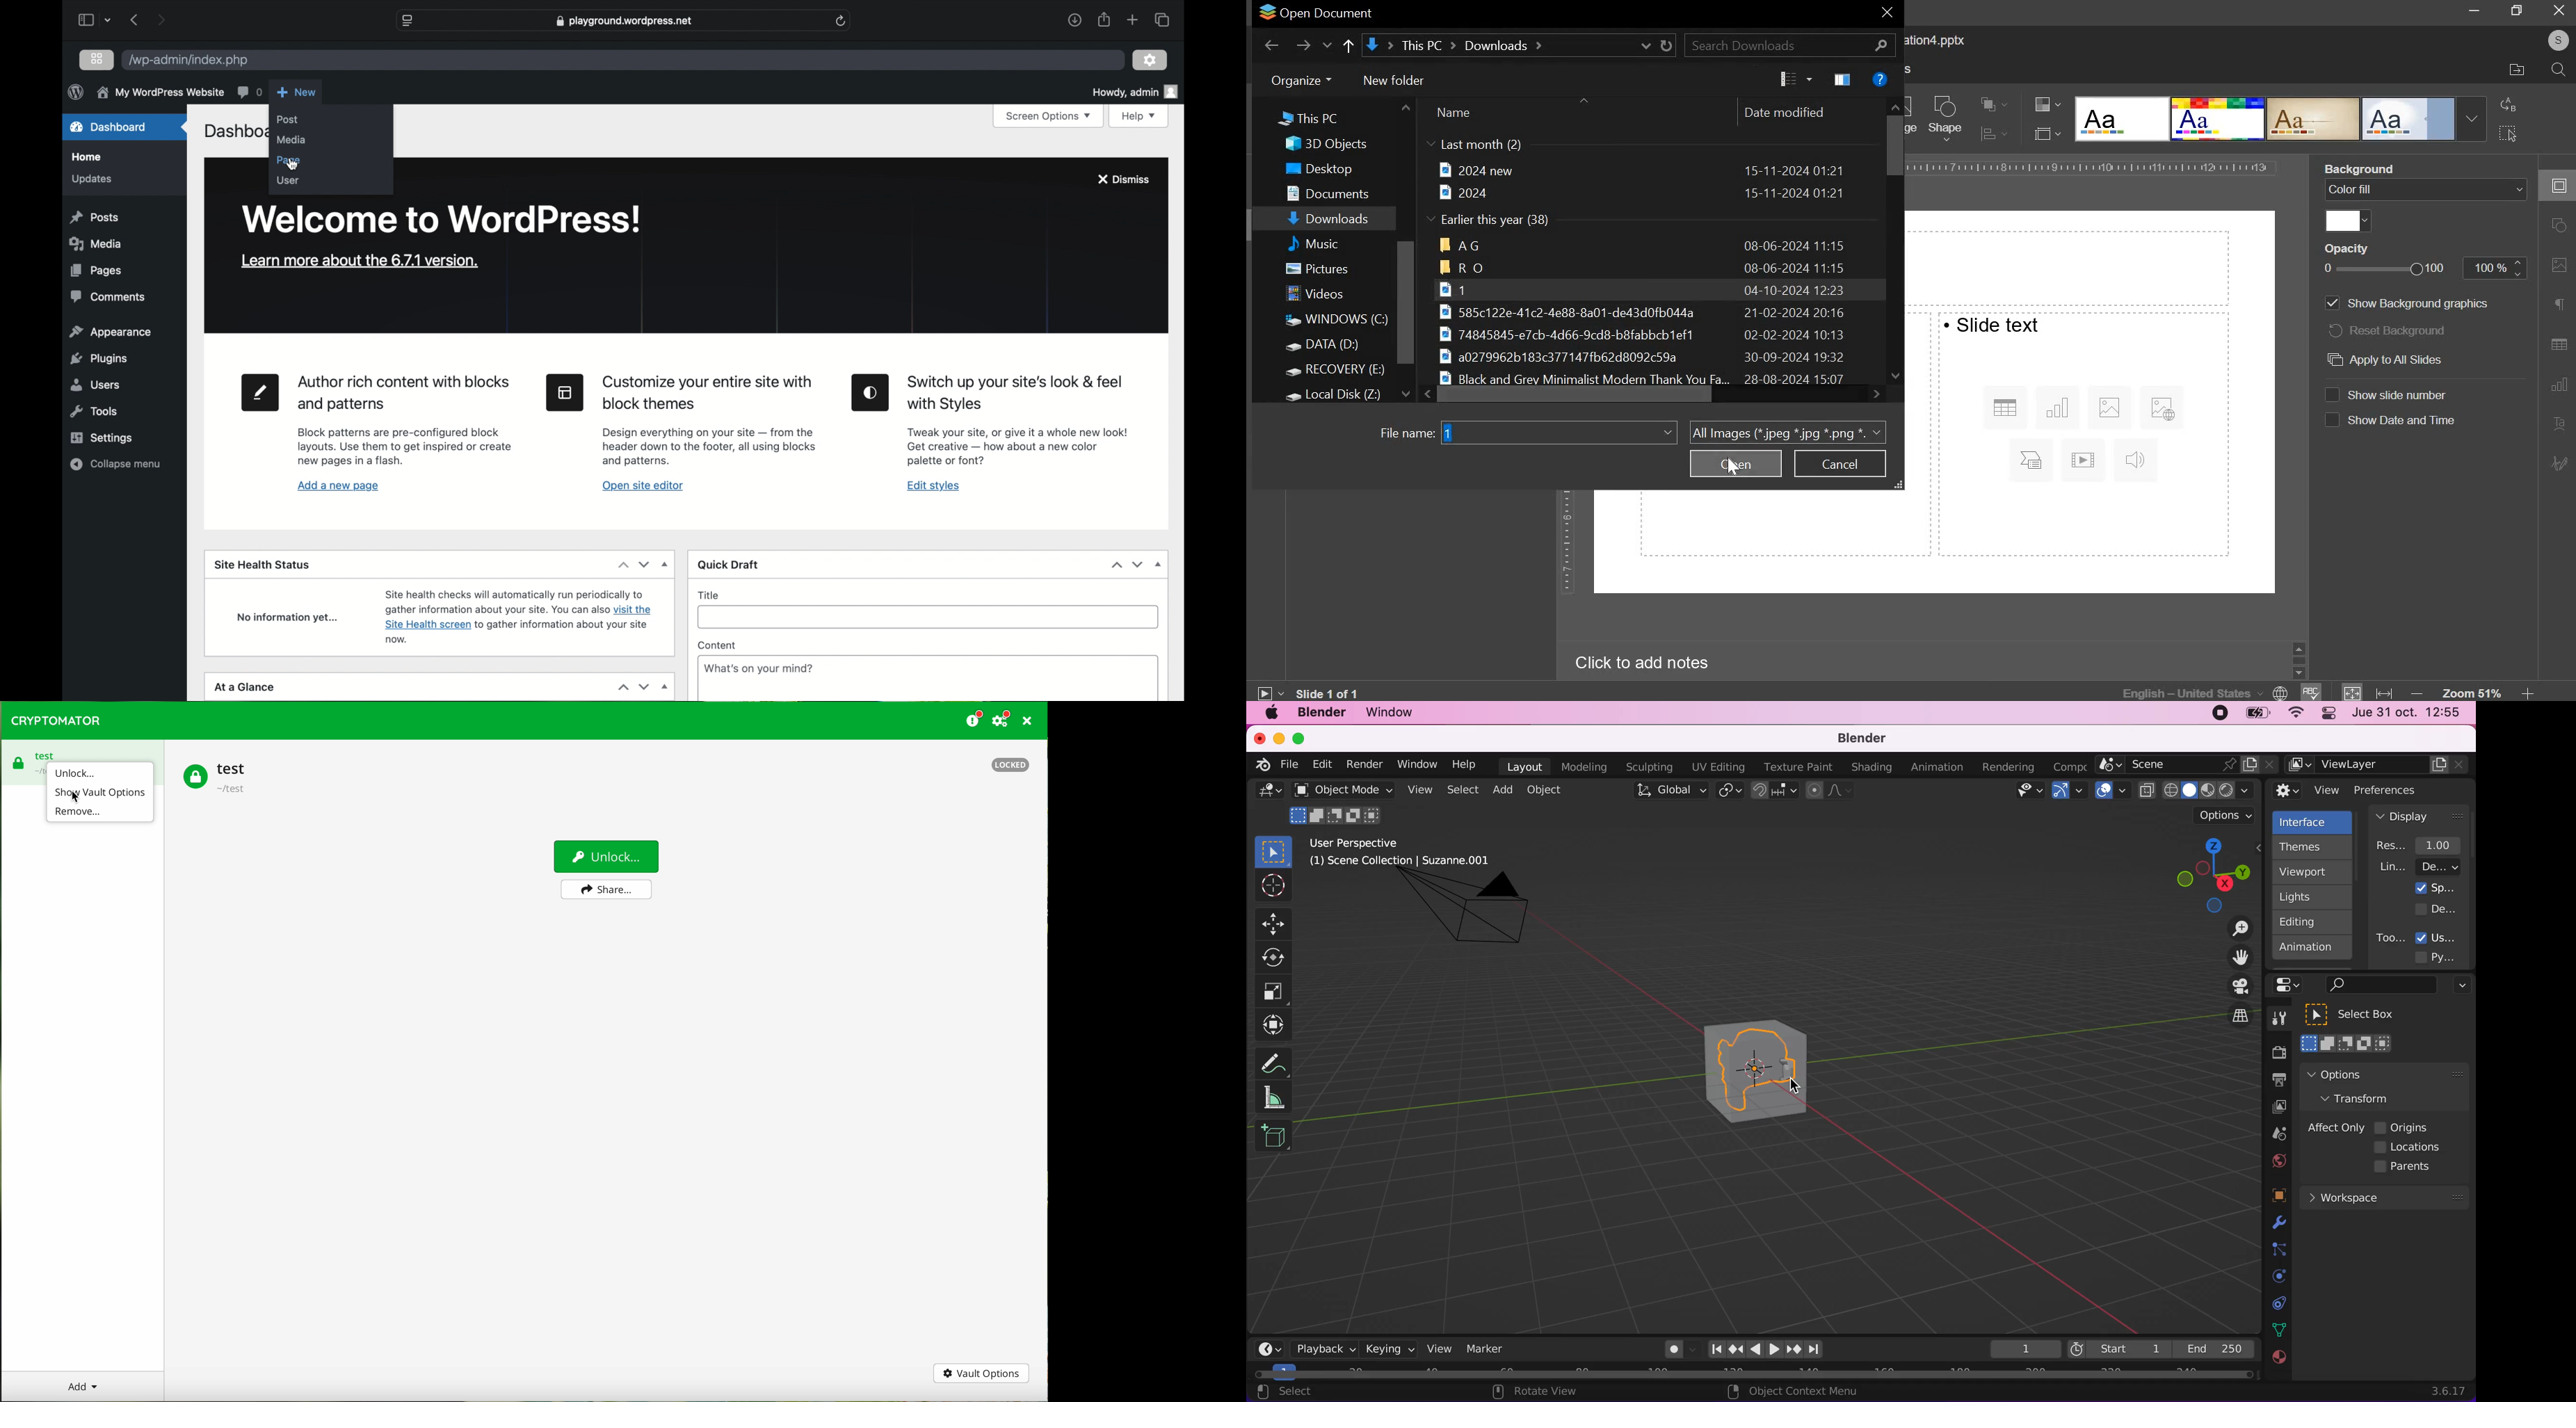 The image size is (2576, 1428). Describe the element at coordinates (1316, 13) in the screenshot. I see `open document` at that location.